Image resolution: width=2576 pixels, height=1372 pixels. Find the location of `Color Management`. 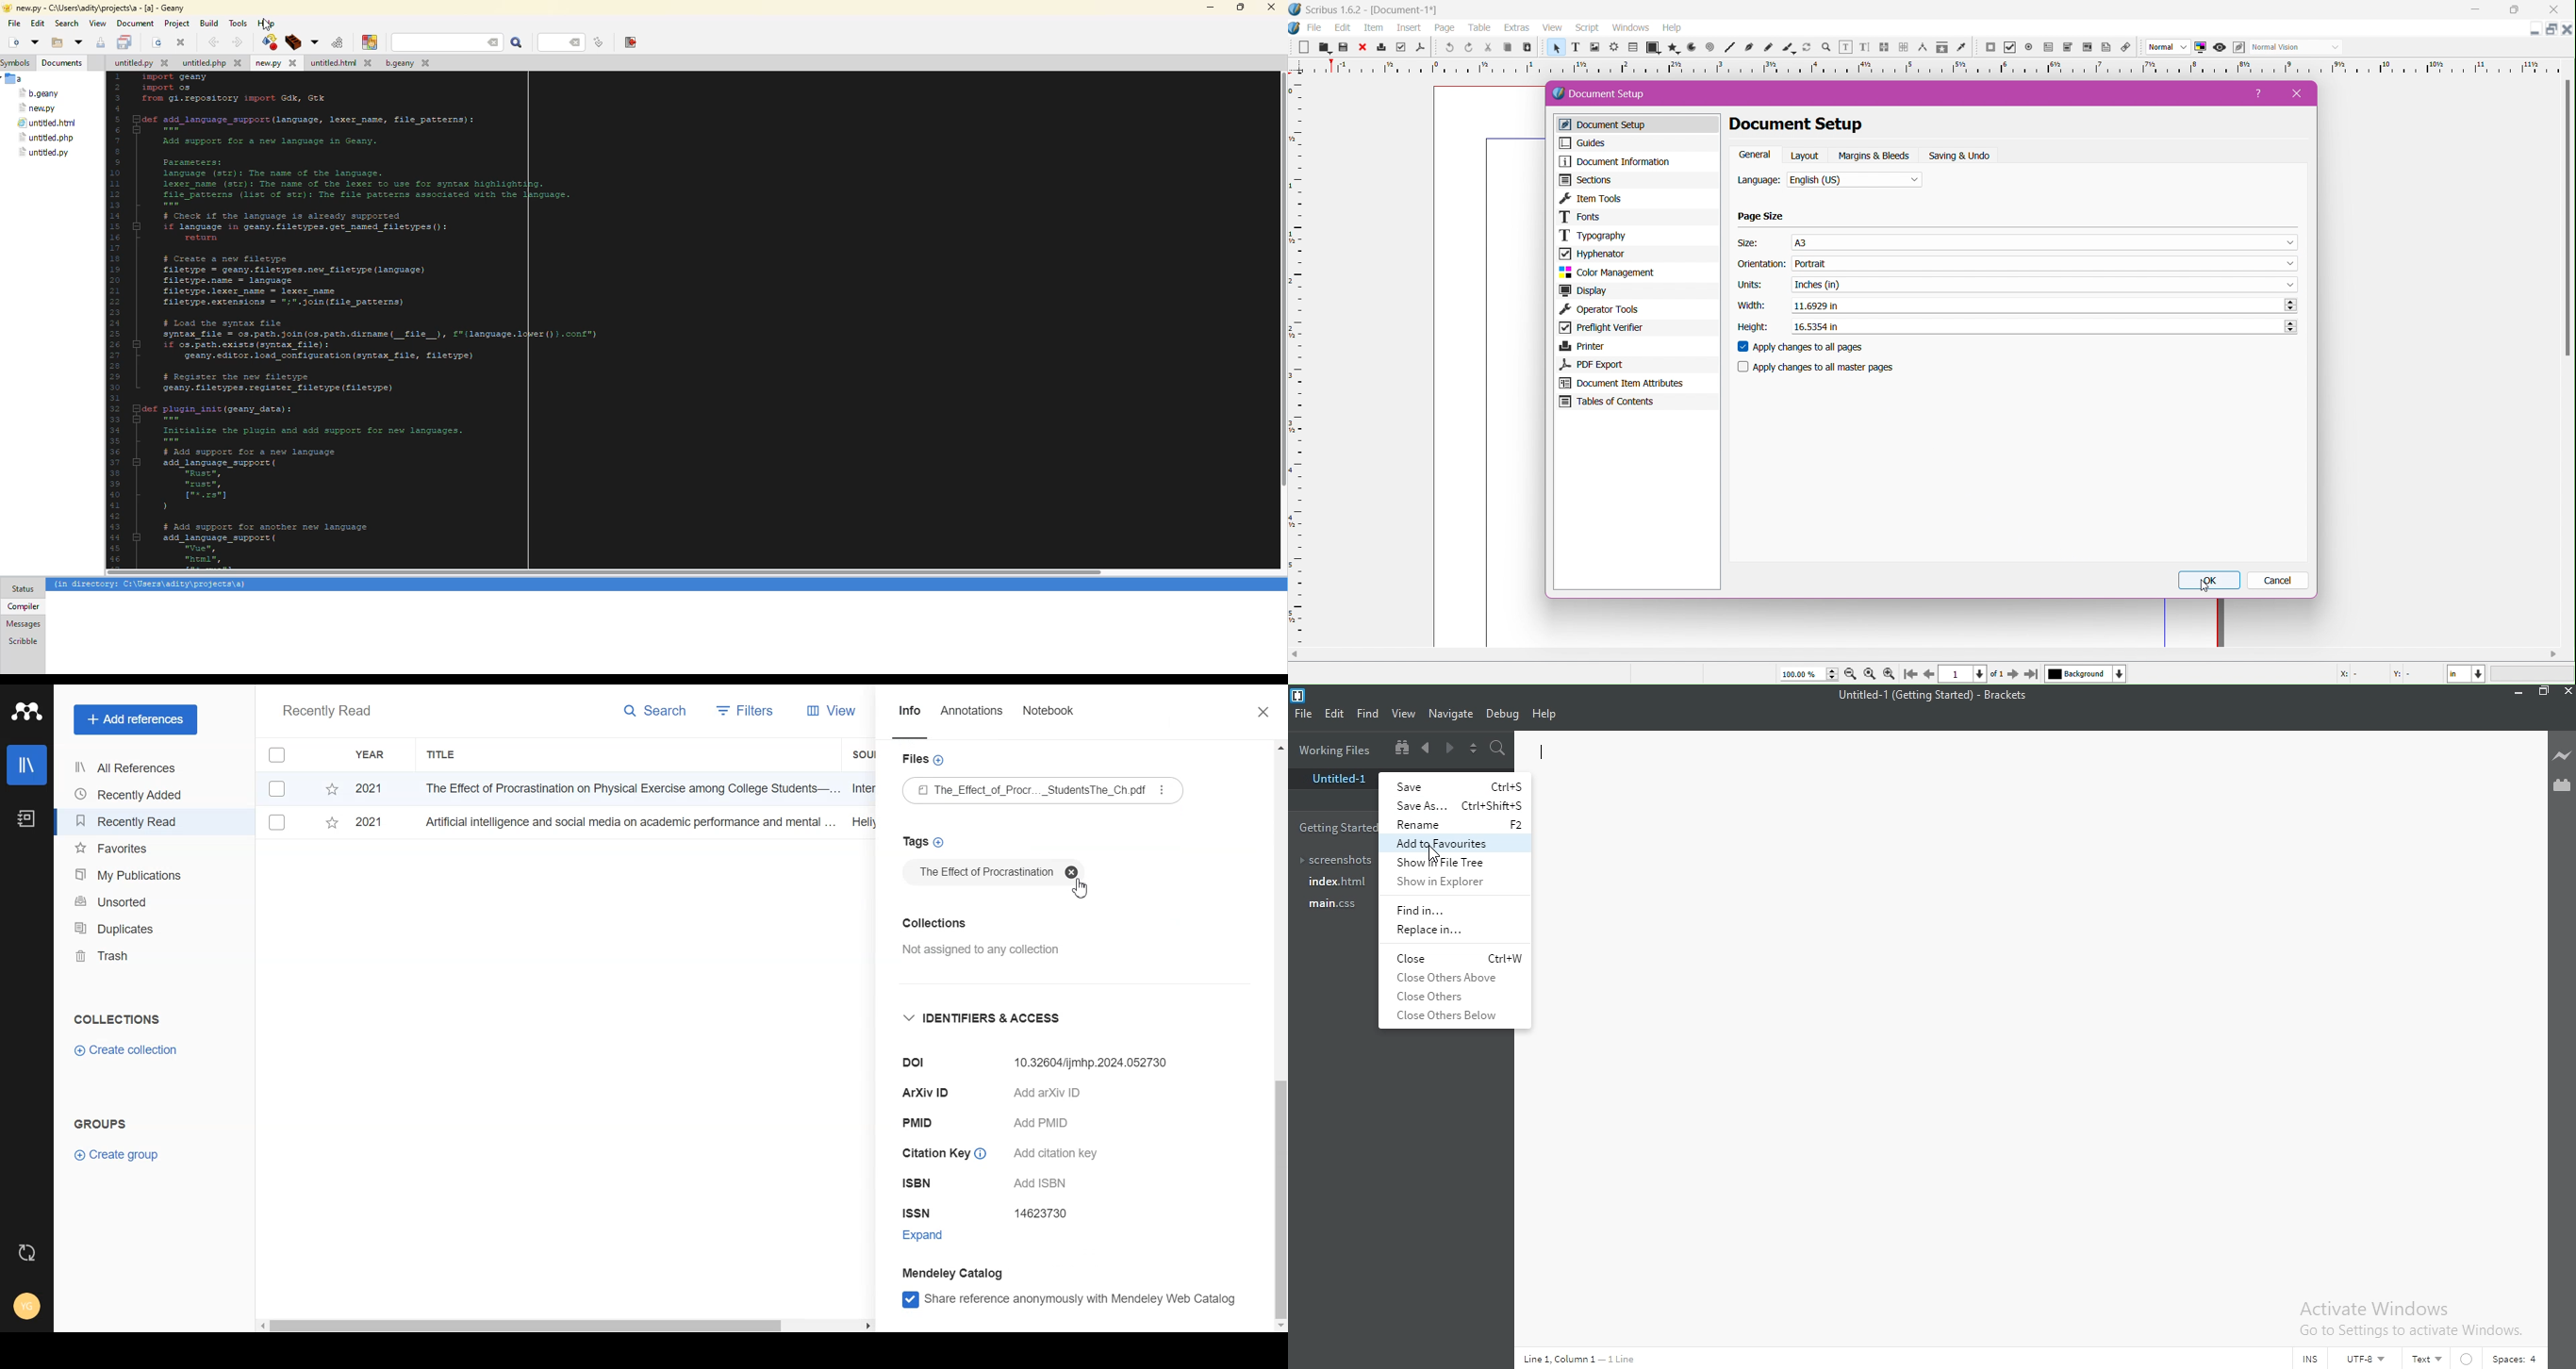

Color Management is located at coordinates (1636, 272).